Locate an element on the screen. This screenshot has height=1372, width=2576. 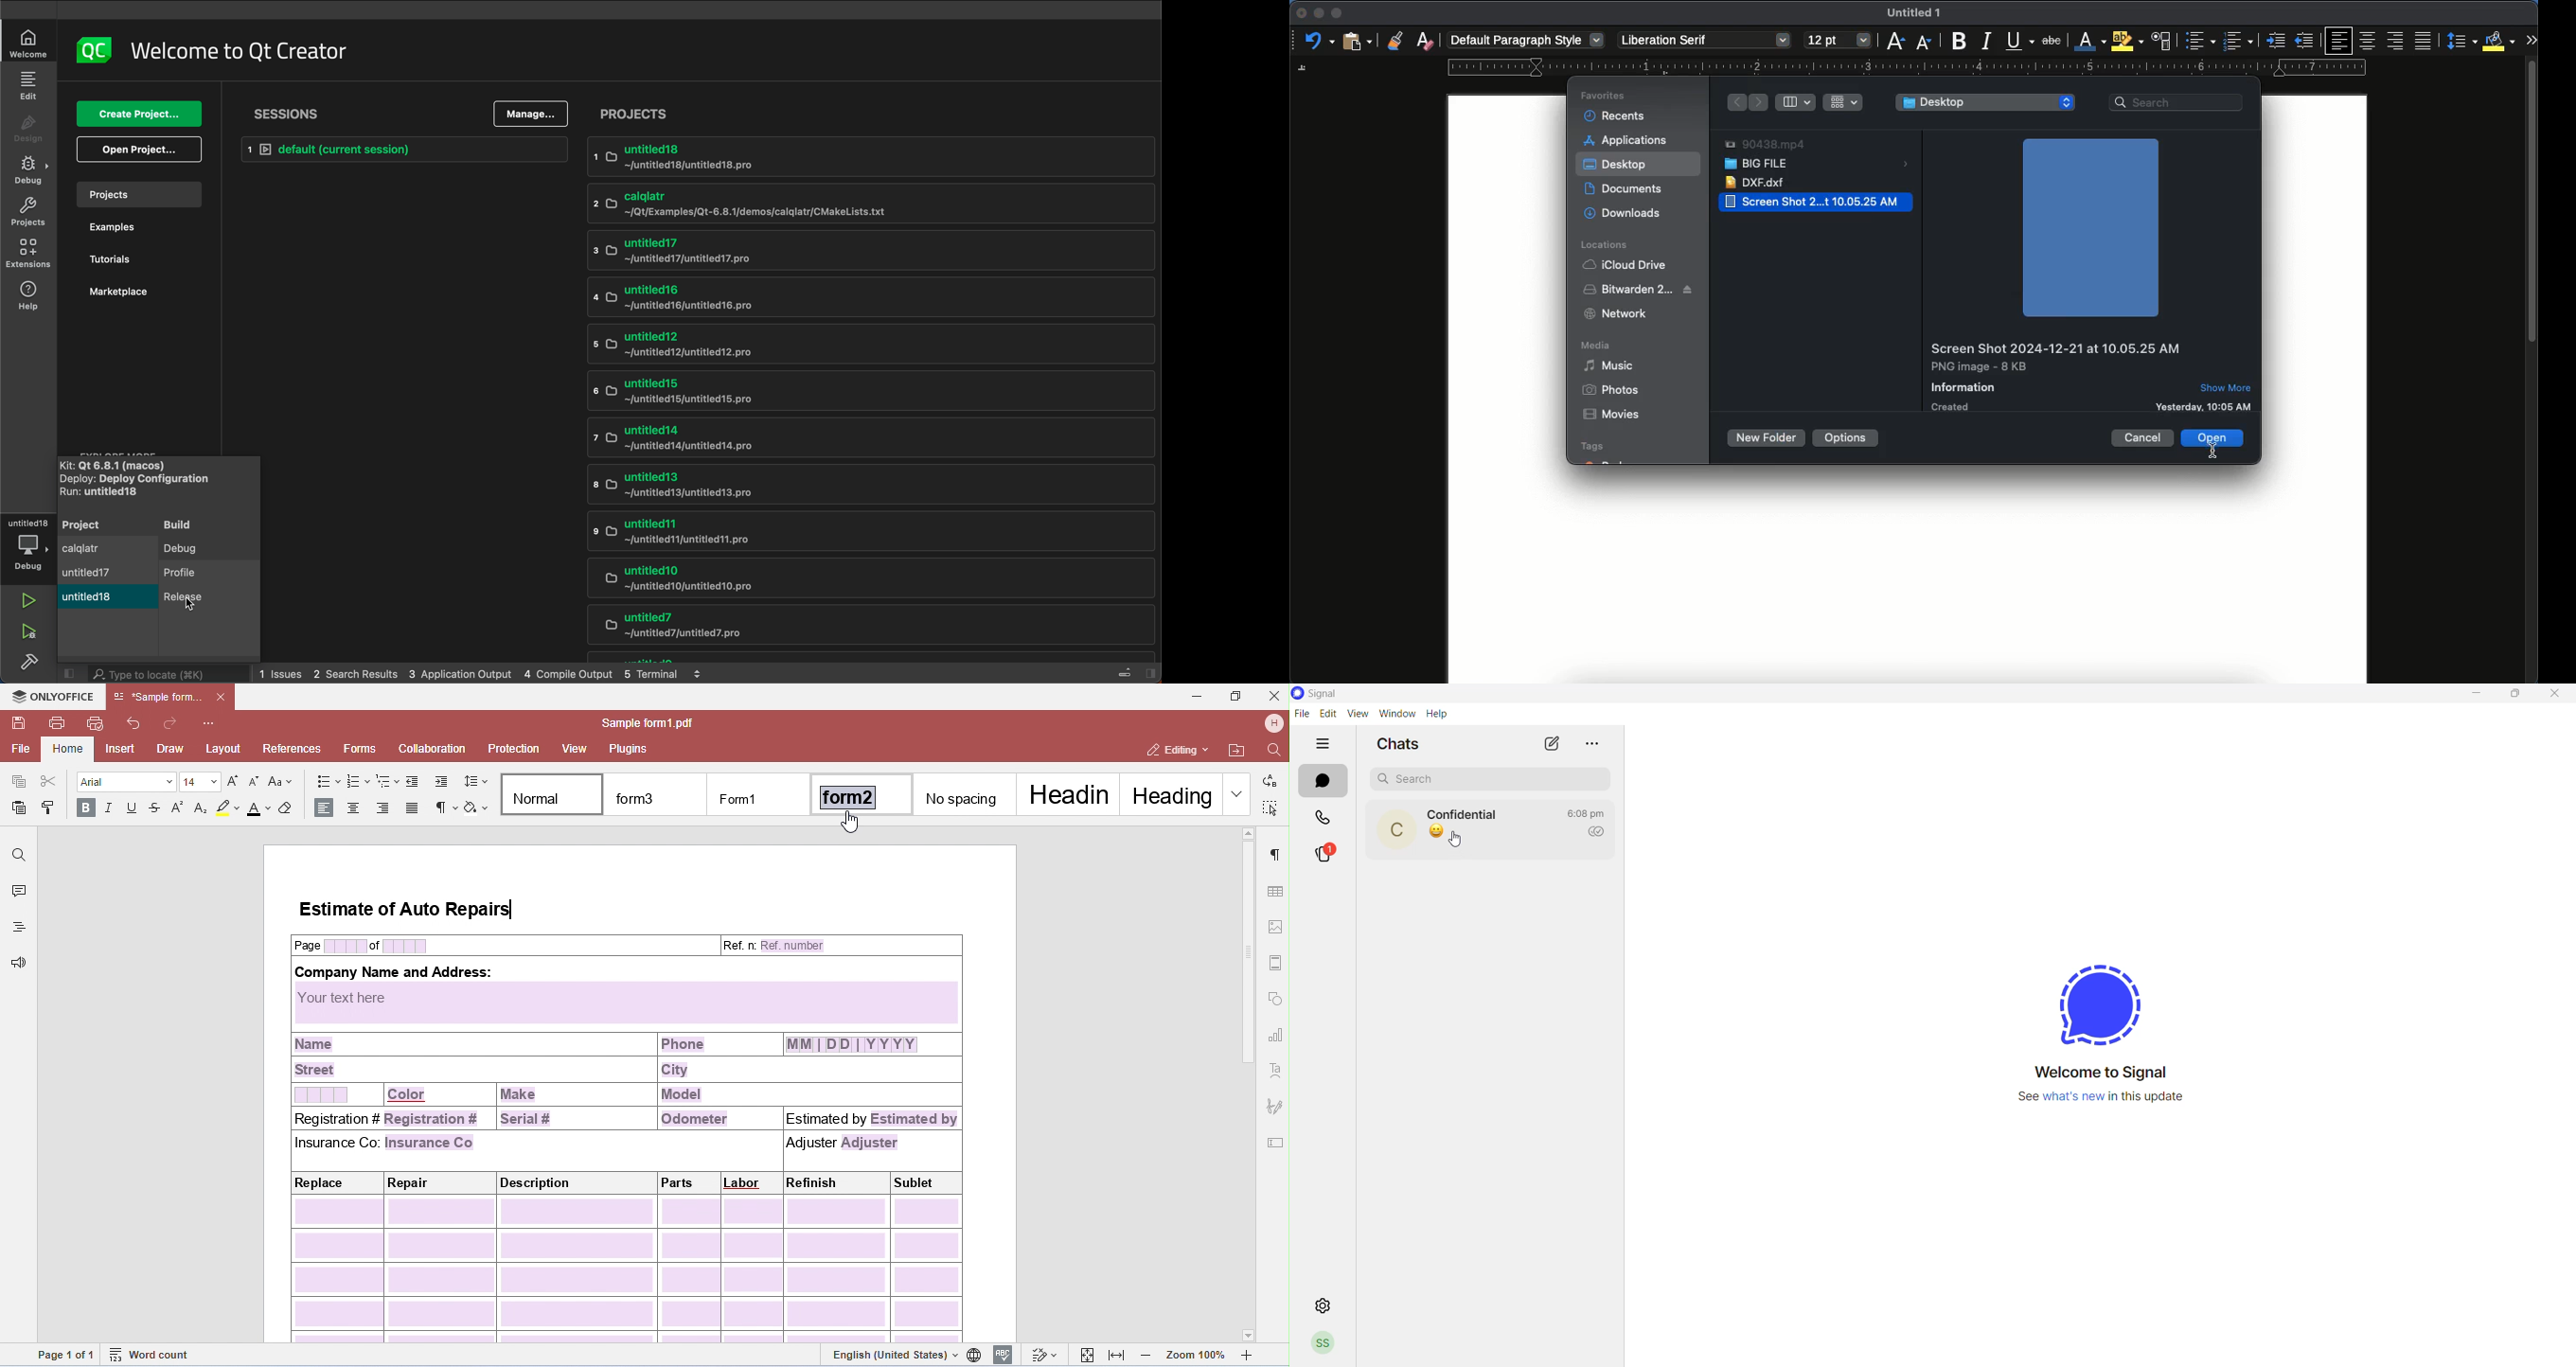
toggle sidebar is located at coordinates (1137, 671).